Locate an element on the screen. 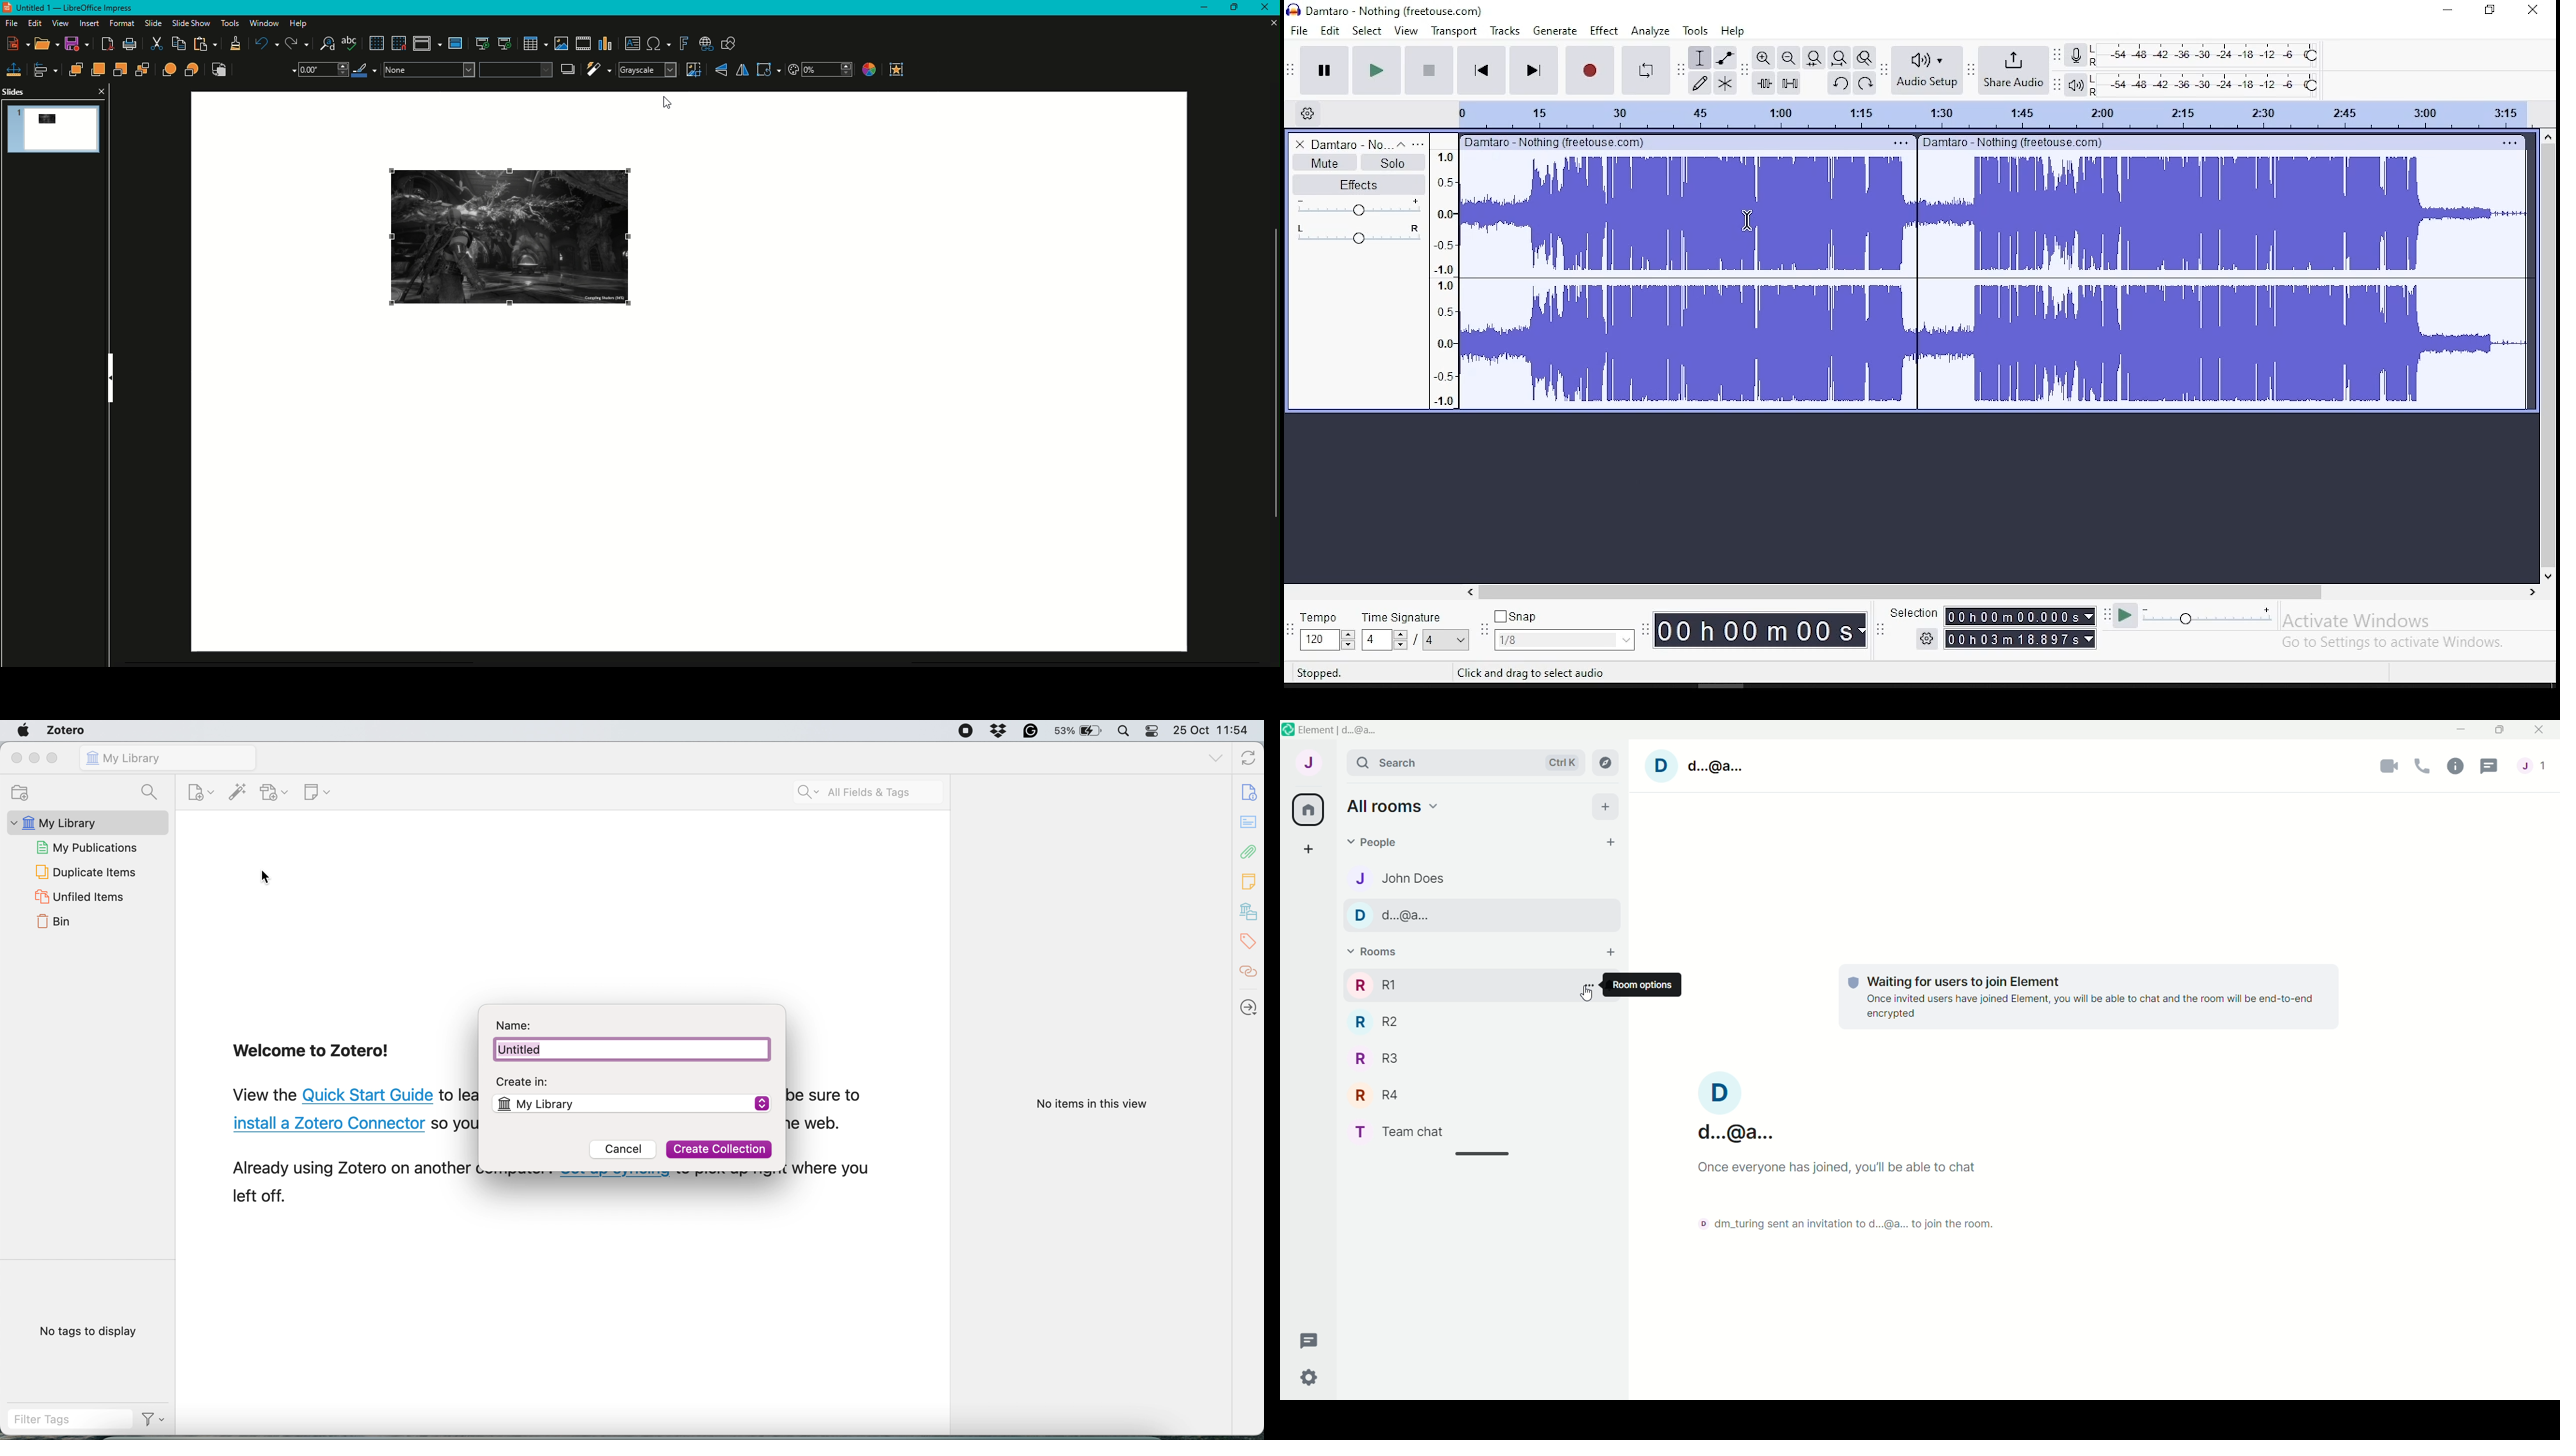  Filter is located at coordinates (598, 69).